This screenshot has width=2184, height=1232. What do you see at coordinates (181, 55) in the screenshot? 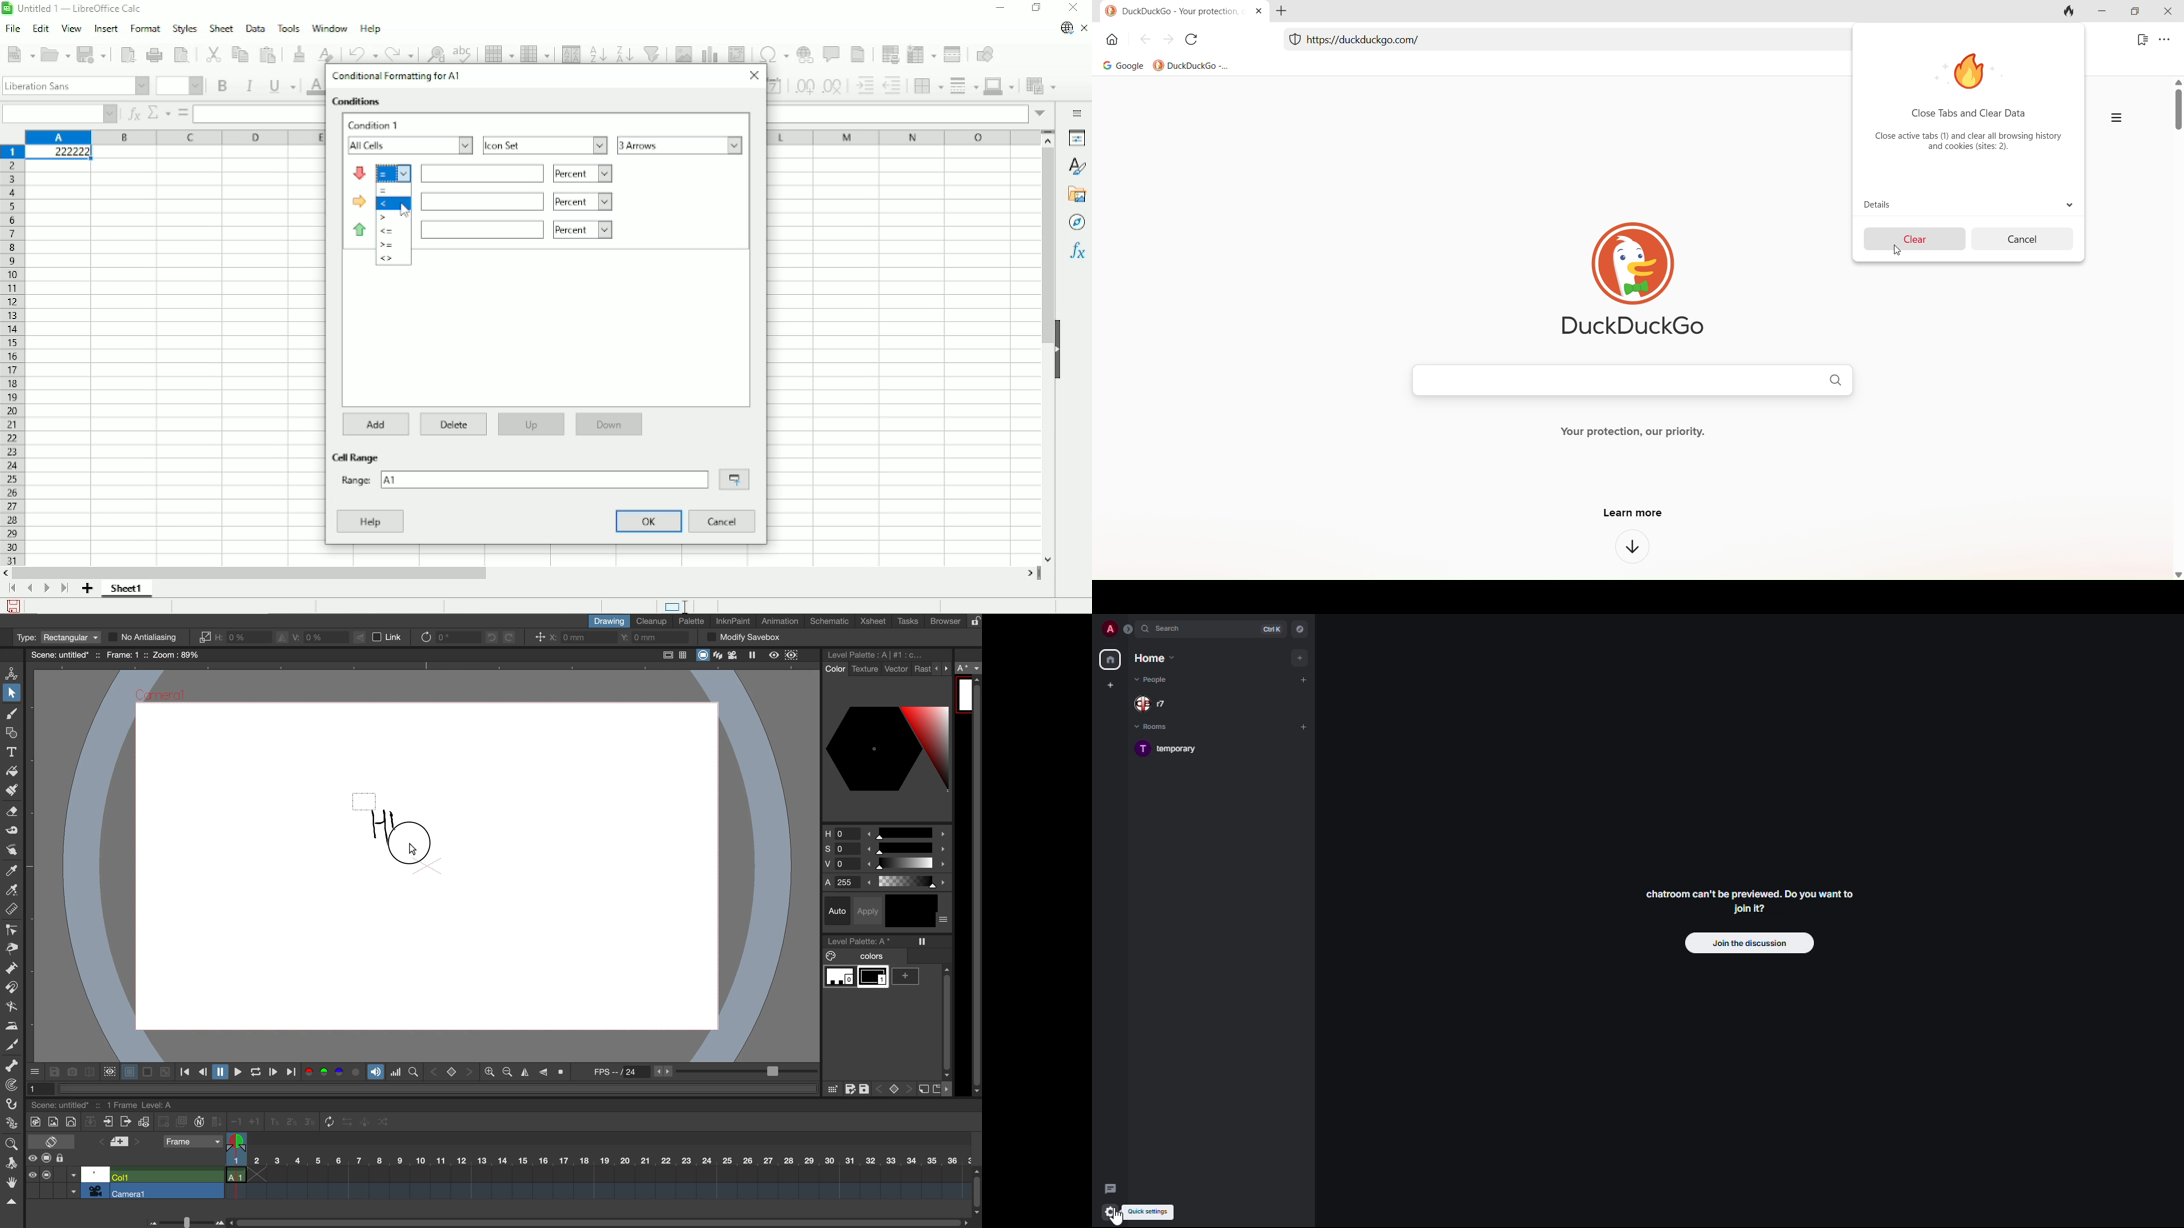
I see `Toggle print preview` at bounding box center [181, 55].